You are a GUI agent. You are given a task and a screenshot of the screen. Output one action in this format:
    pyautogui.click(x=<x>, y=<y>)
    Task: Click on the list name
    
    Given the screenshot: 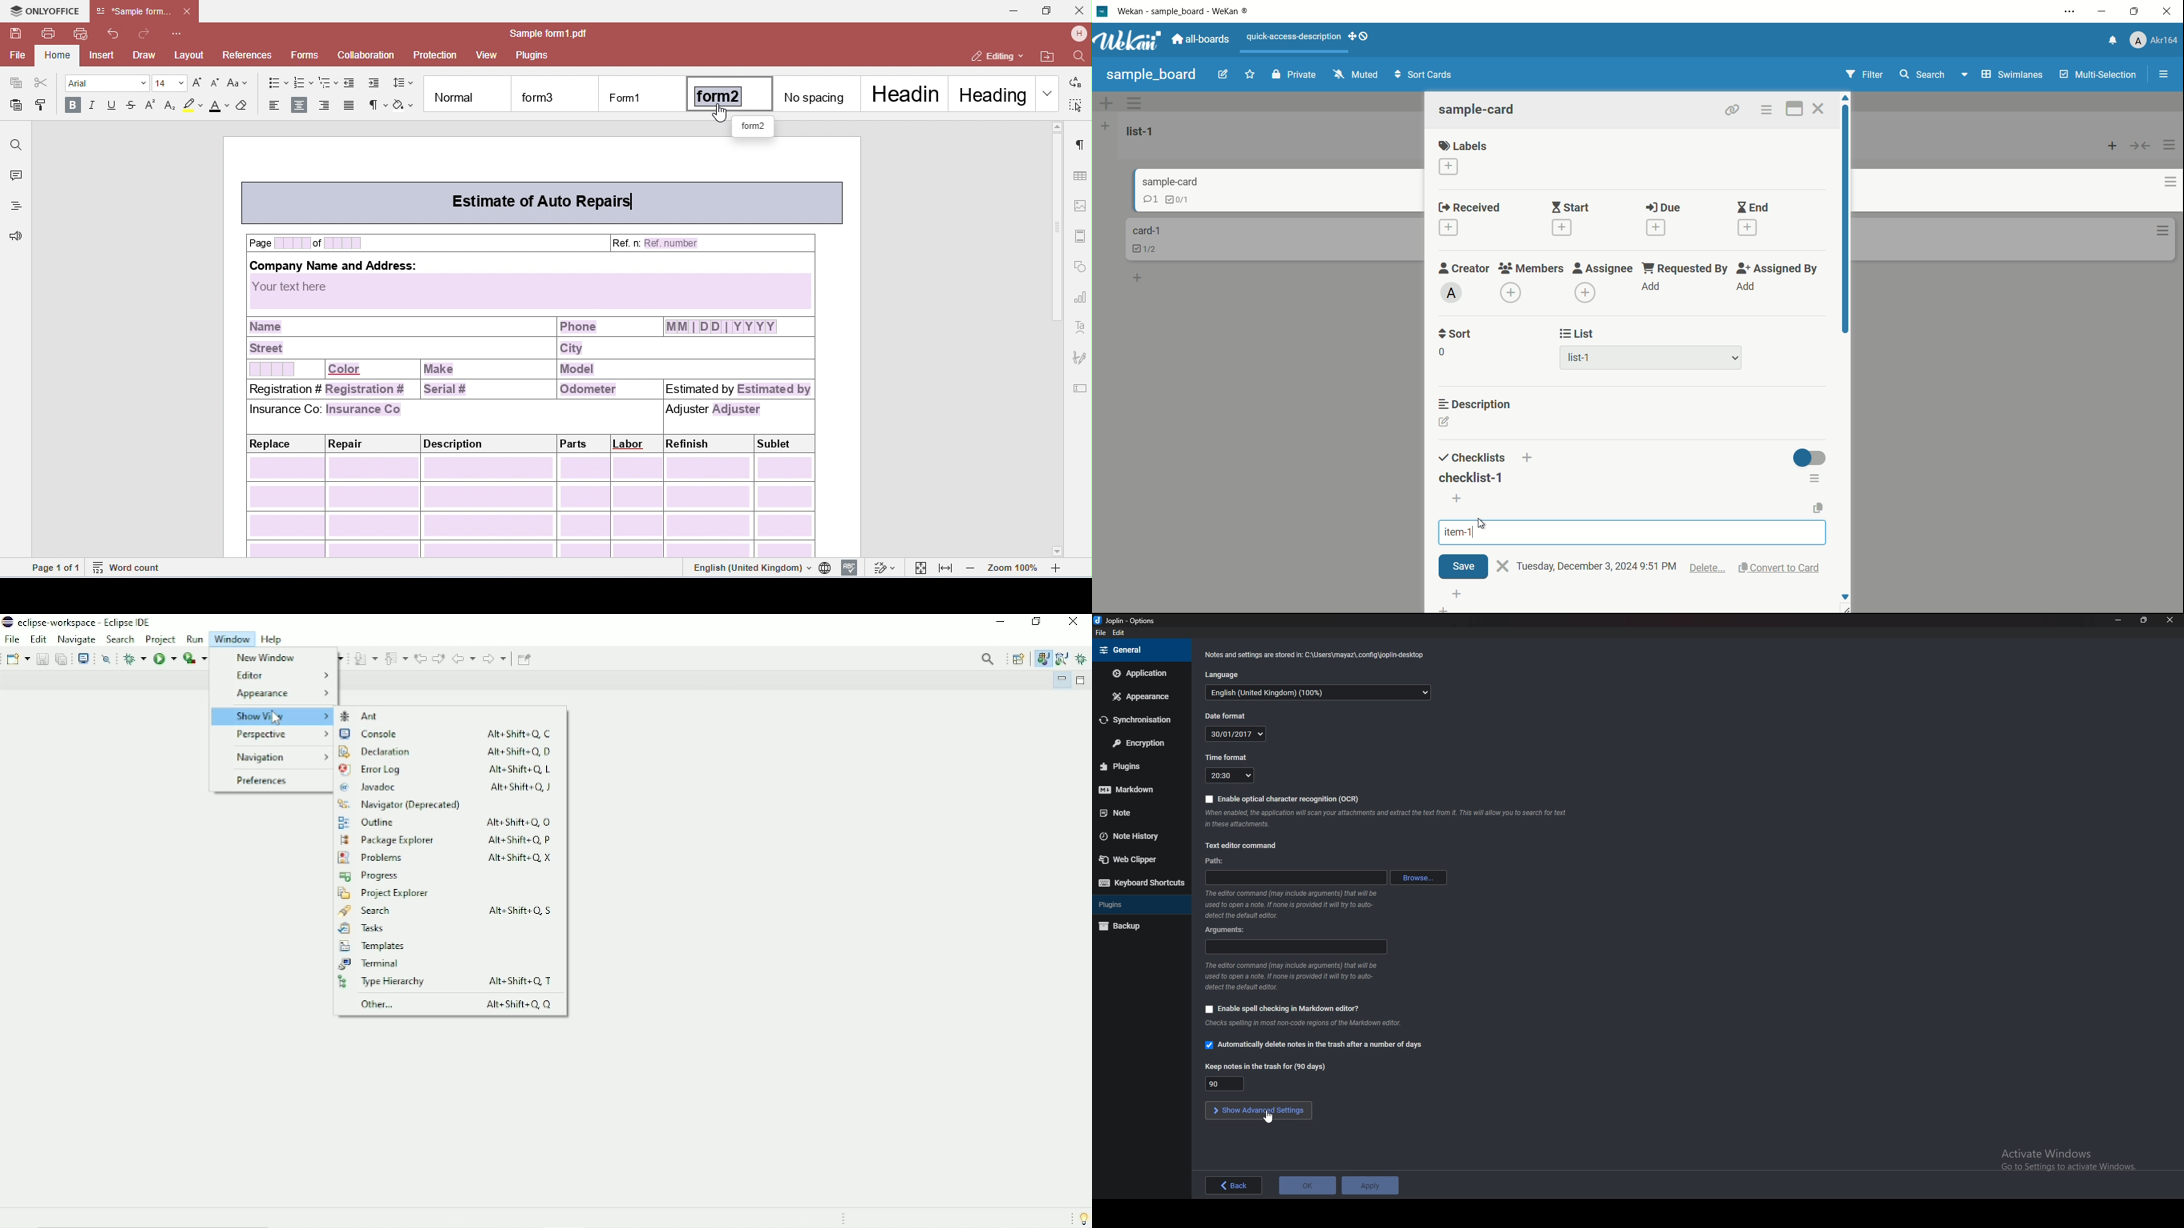 What is the action you would take?
    pyautogui.click(x=1142, y=131)
    